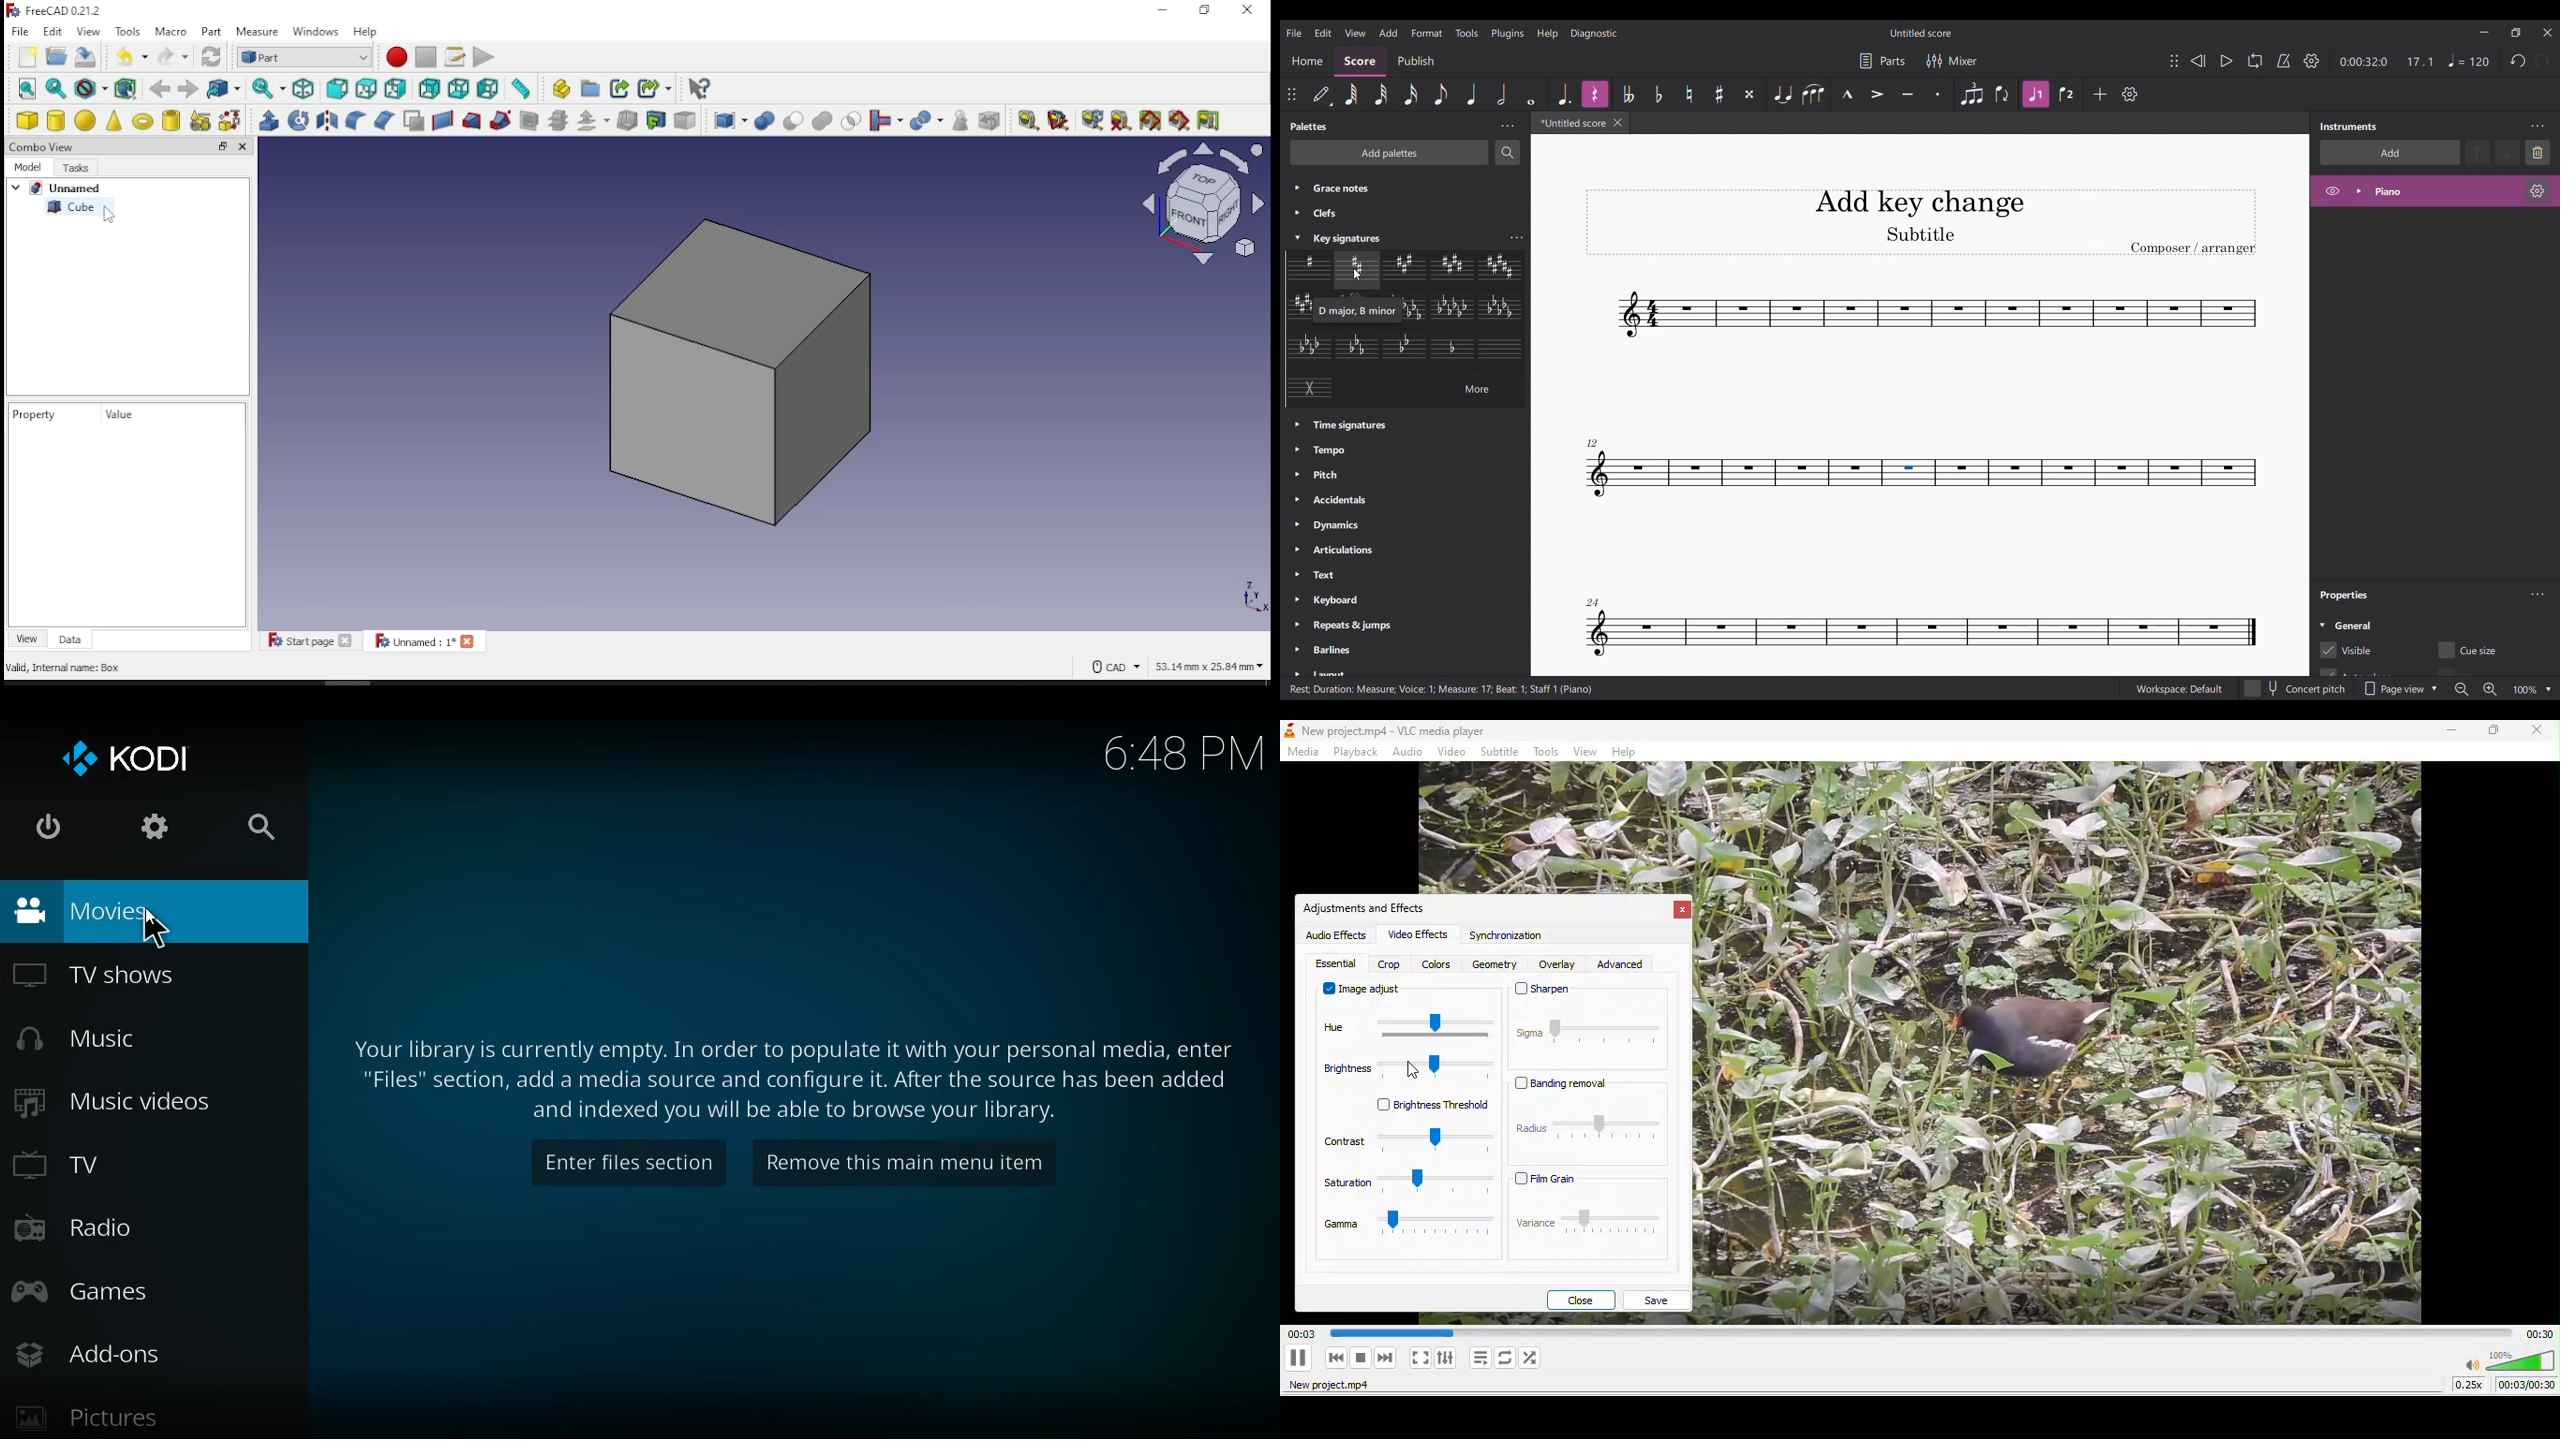 This screenshot has height=1456, width=2576. What do you see at coordinates (147, 913) in the screenshot?
I see `movies` at bounding box center [147, 913].